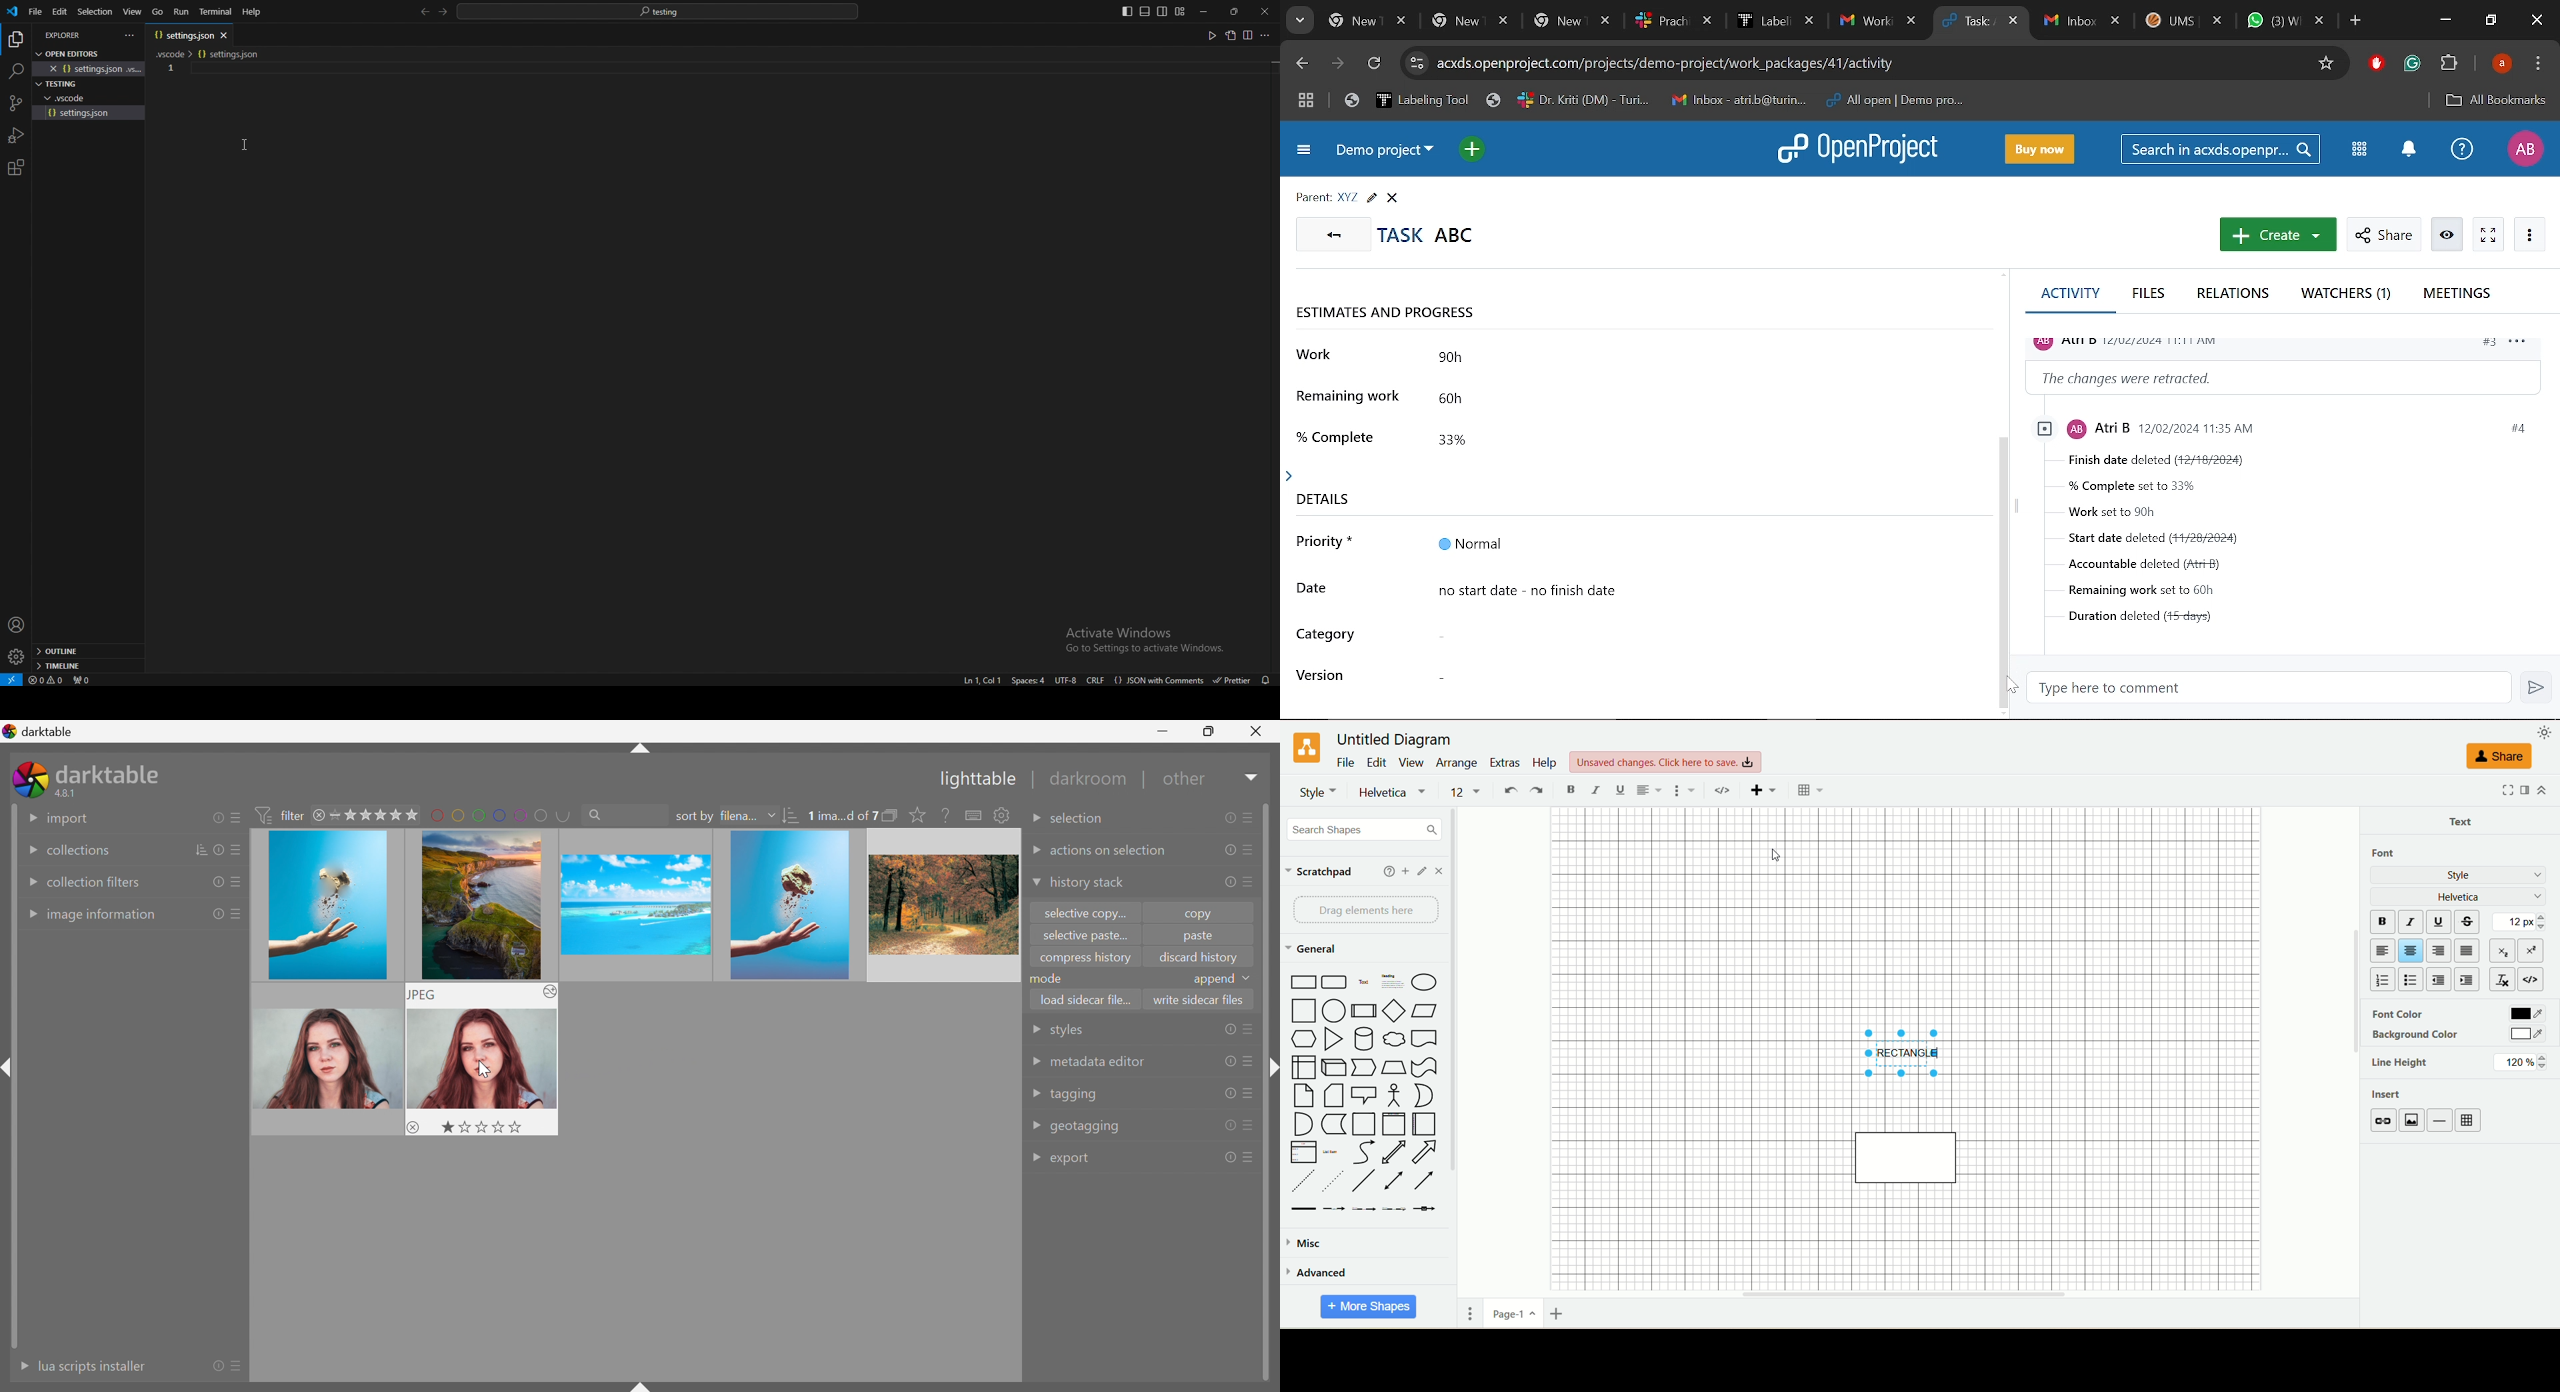 This screenshot has width=2576, height=1400. Describe the element at coordinates (27, 851) in the screenshot. I see `Drop Down` at that location.